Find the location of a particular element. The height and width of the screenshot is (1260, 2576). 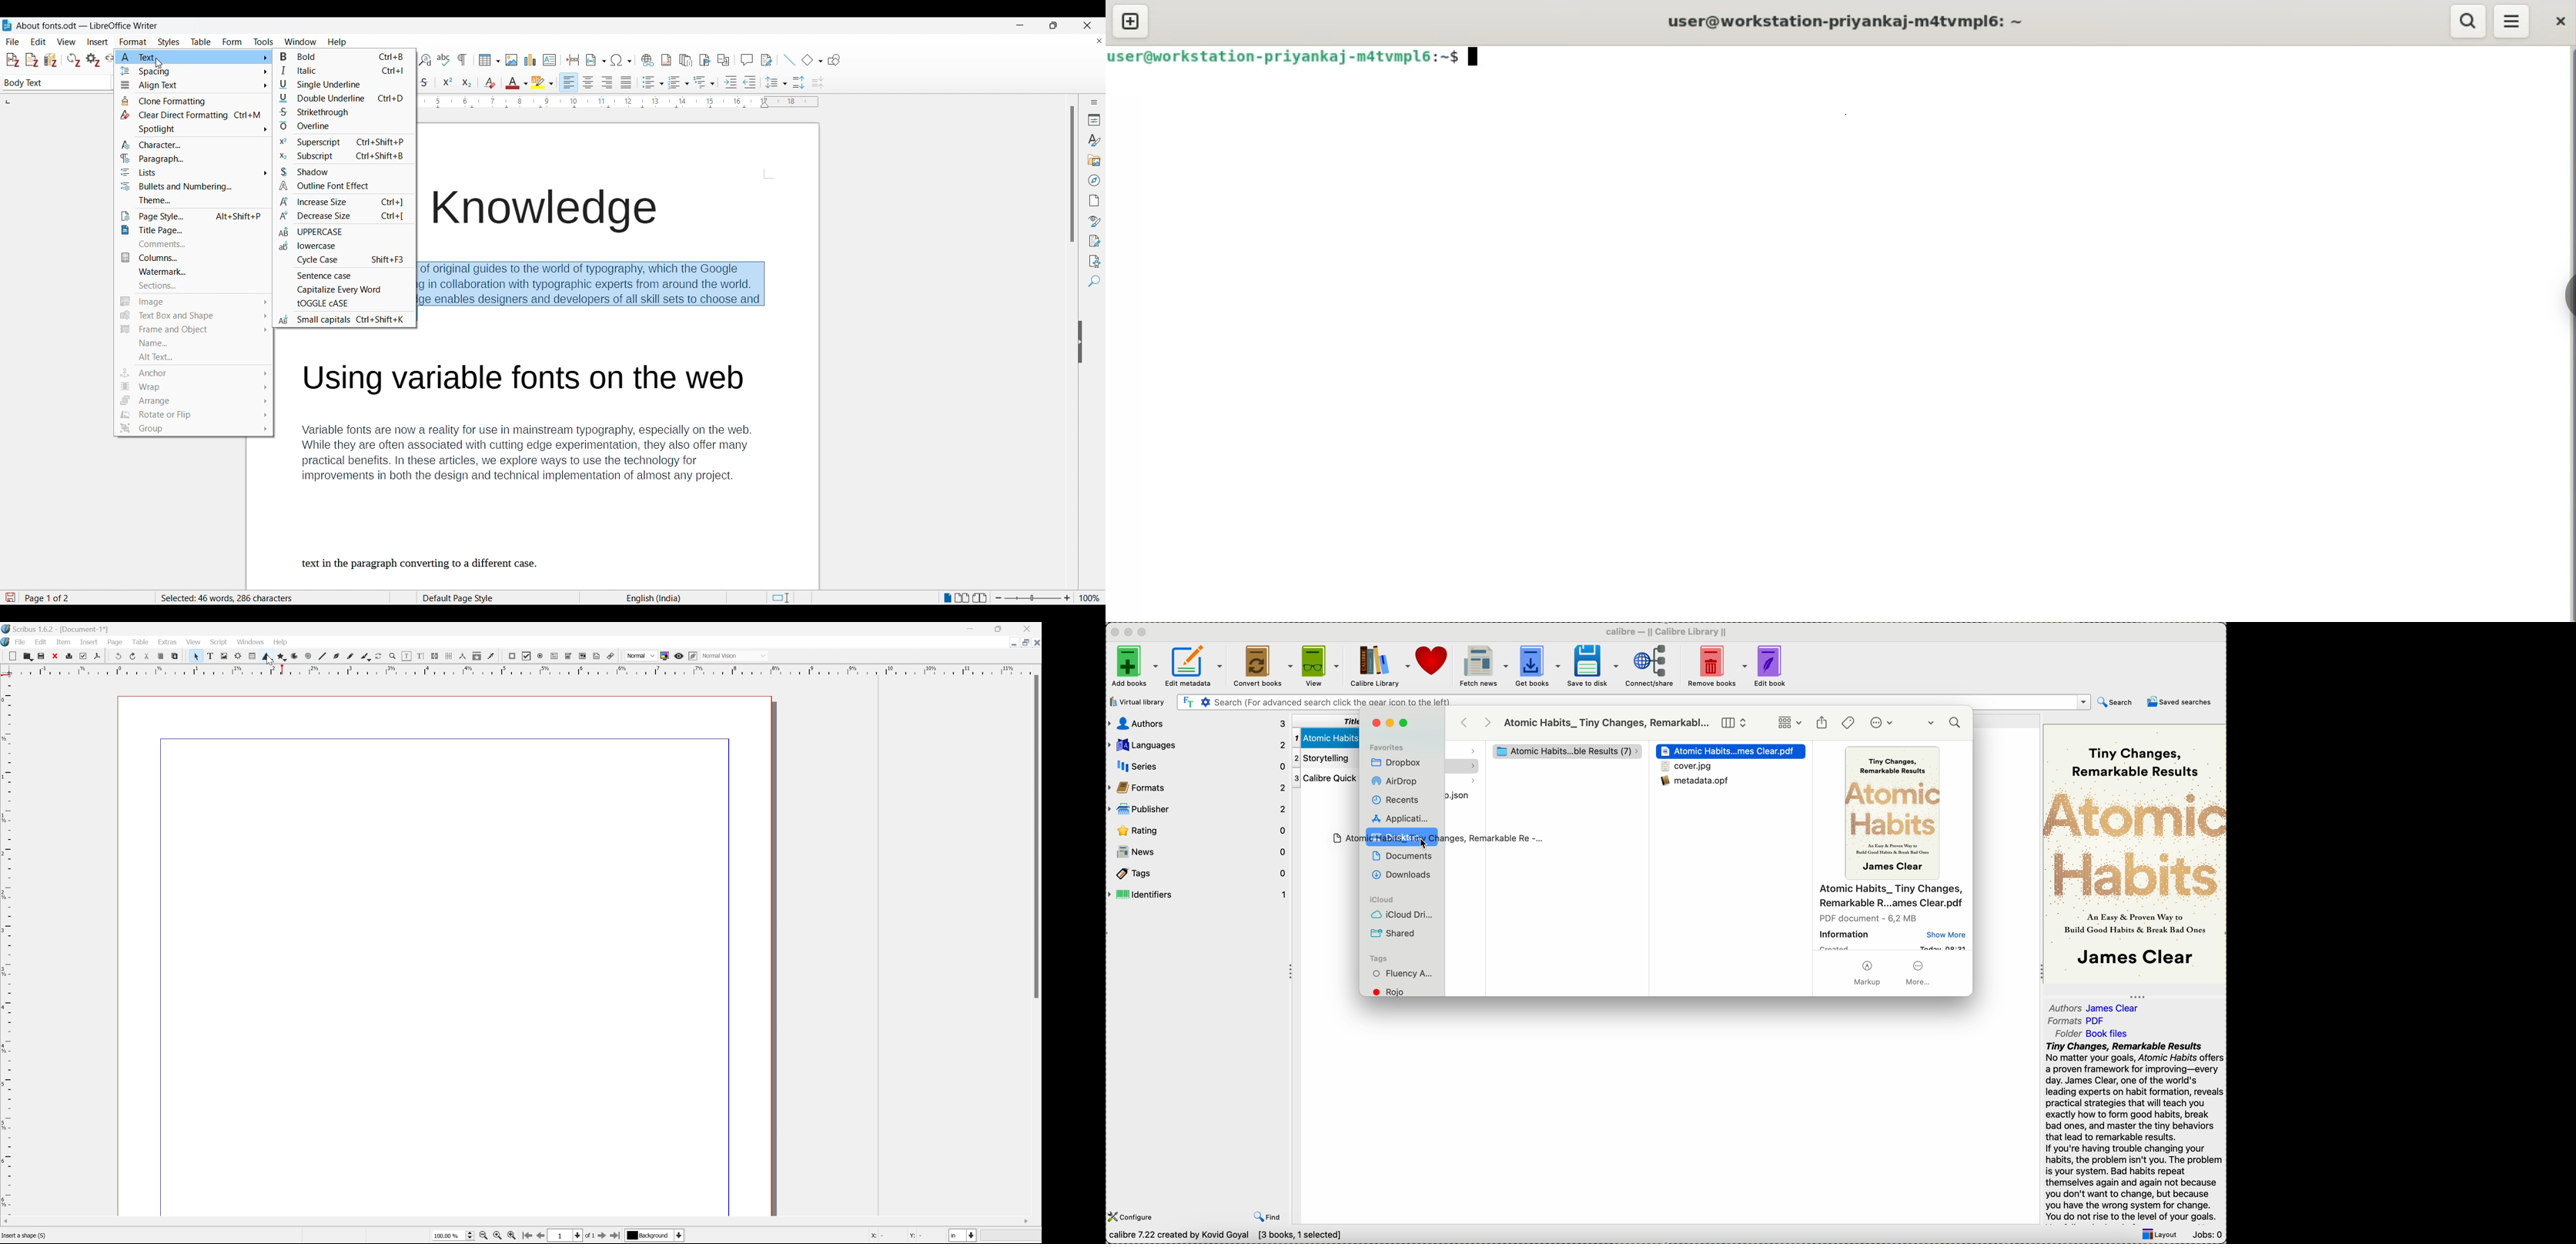

Documents is located at coordinates (1403, 856).